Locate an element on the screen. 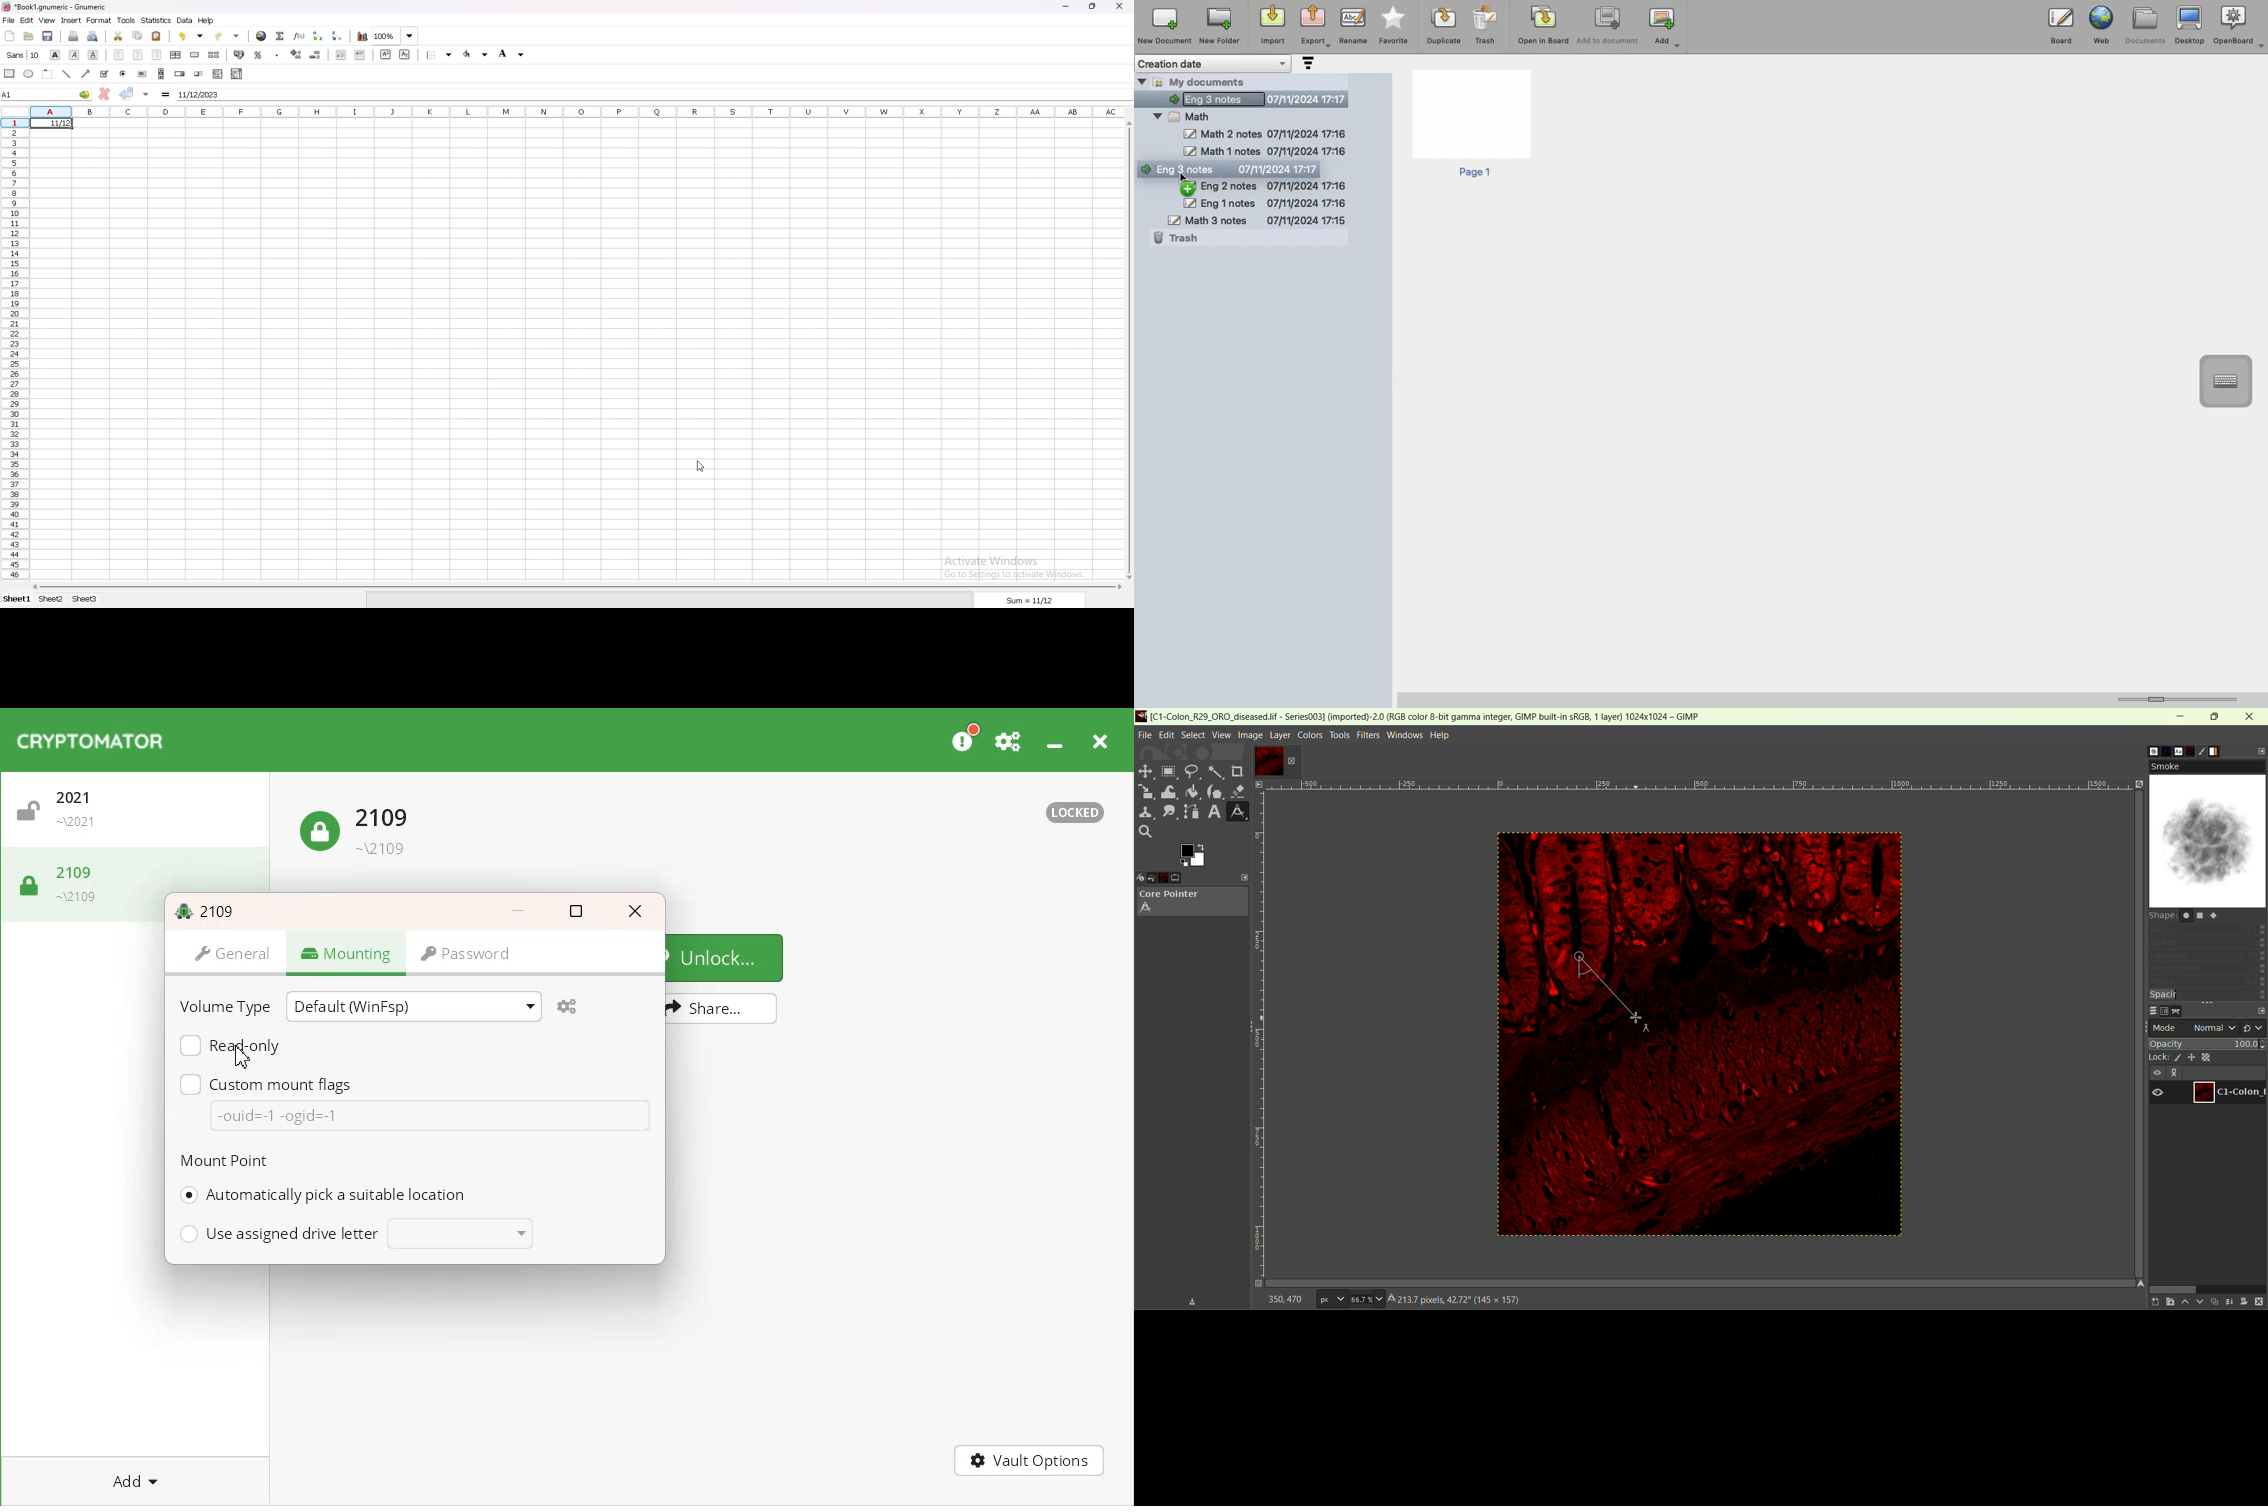 The image size is (2268, 1512). Custom mount flags is located at coordinates (270, 1083).